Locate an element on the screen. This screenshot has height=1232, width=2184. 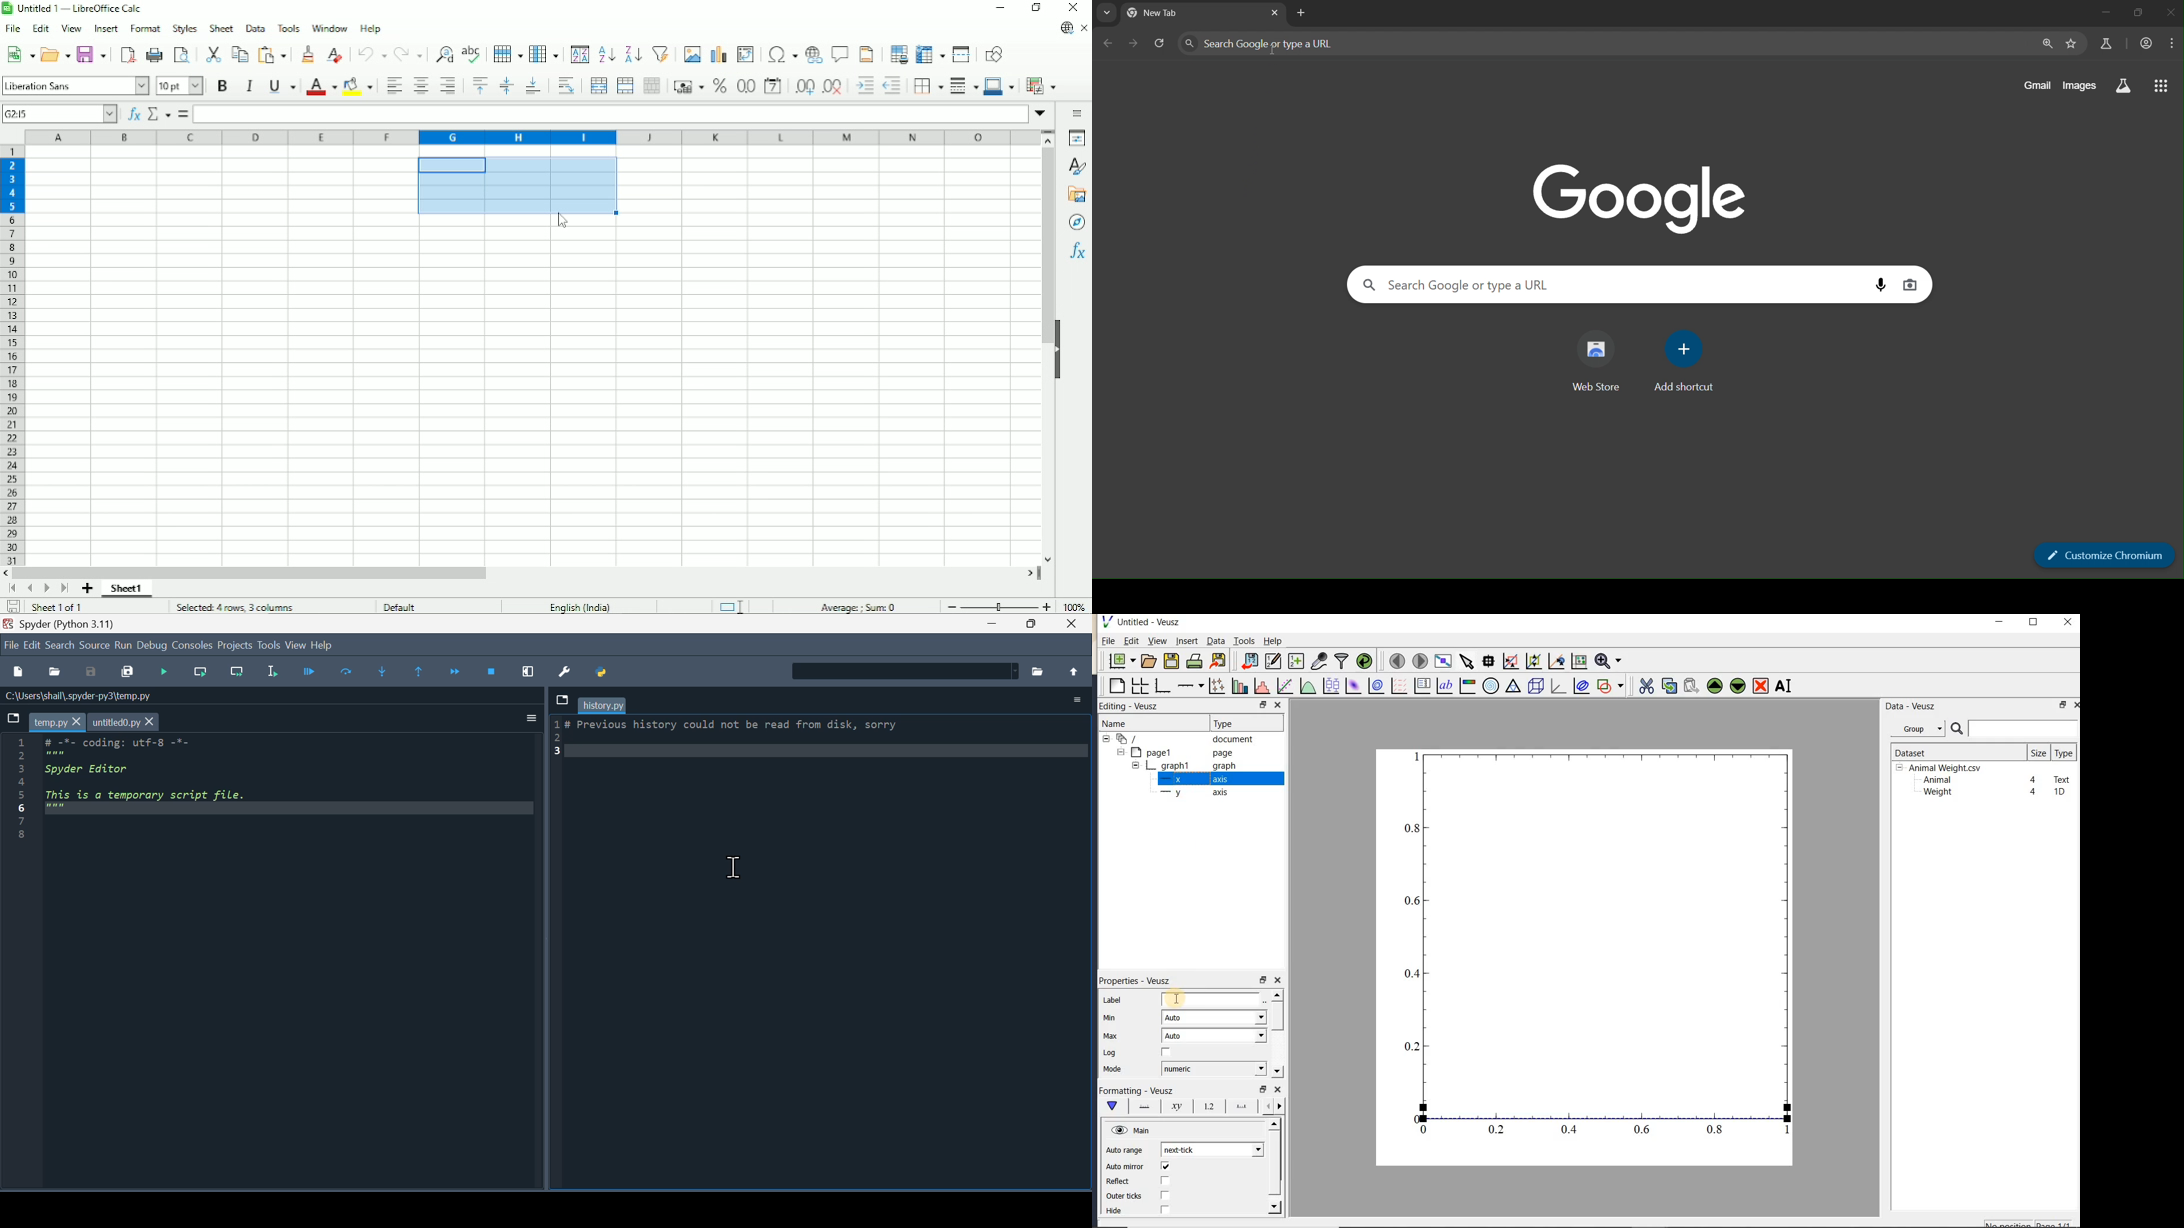
restore is located at coordinates (1262, 1089).